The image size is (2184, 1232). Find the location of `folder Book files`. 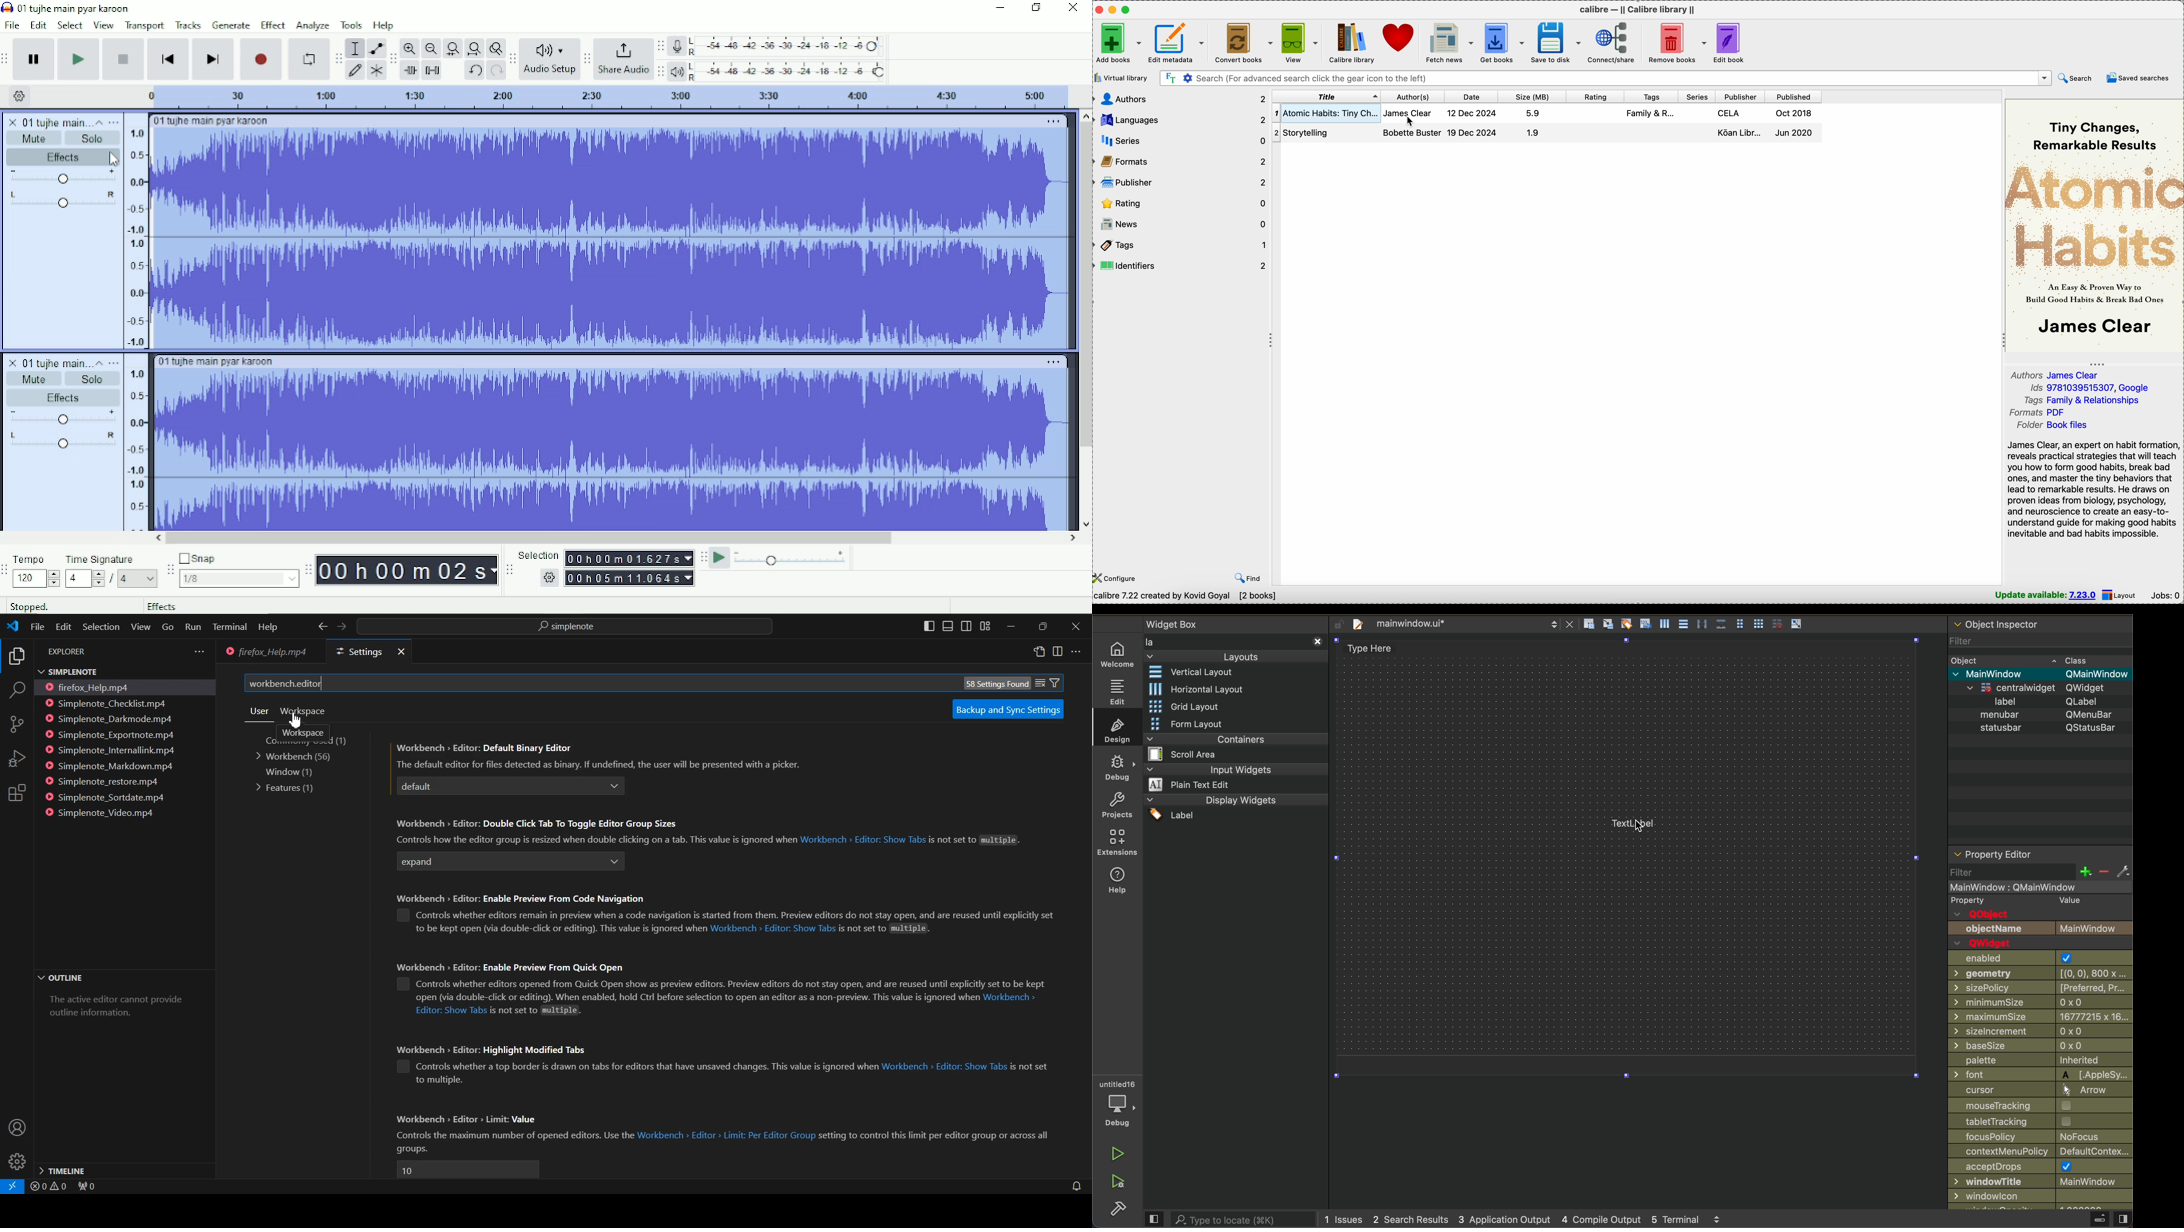

folder Book files is located at coordinates (2053, 426).